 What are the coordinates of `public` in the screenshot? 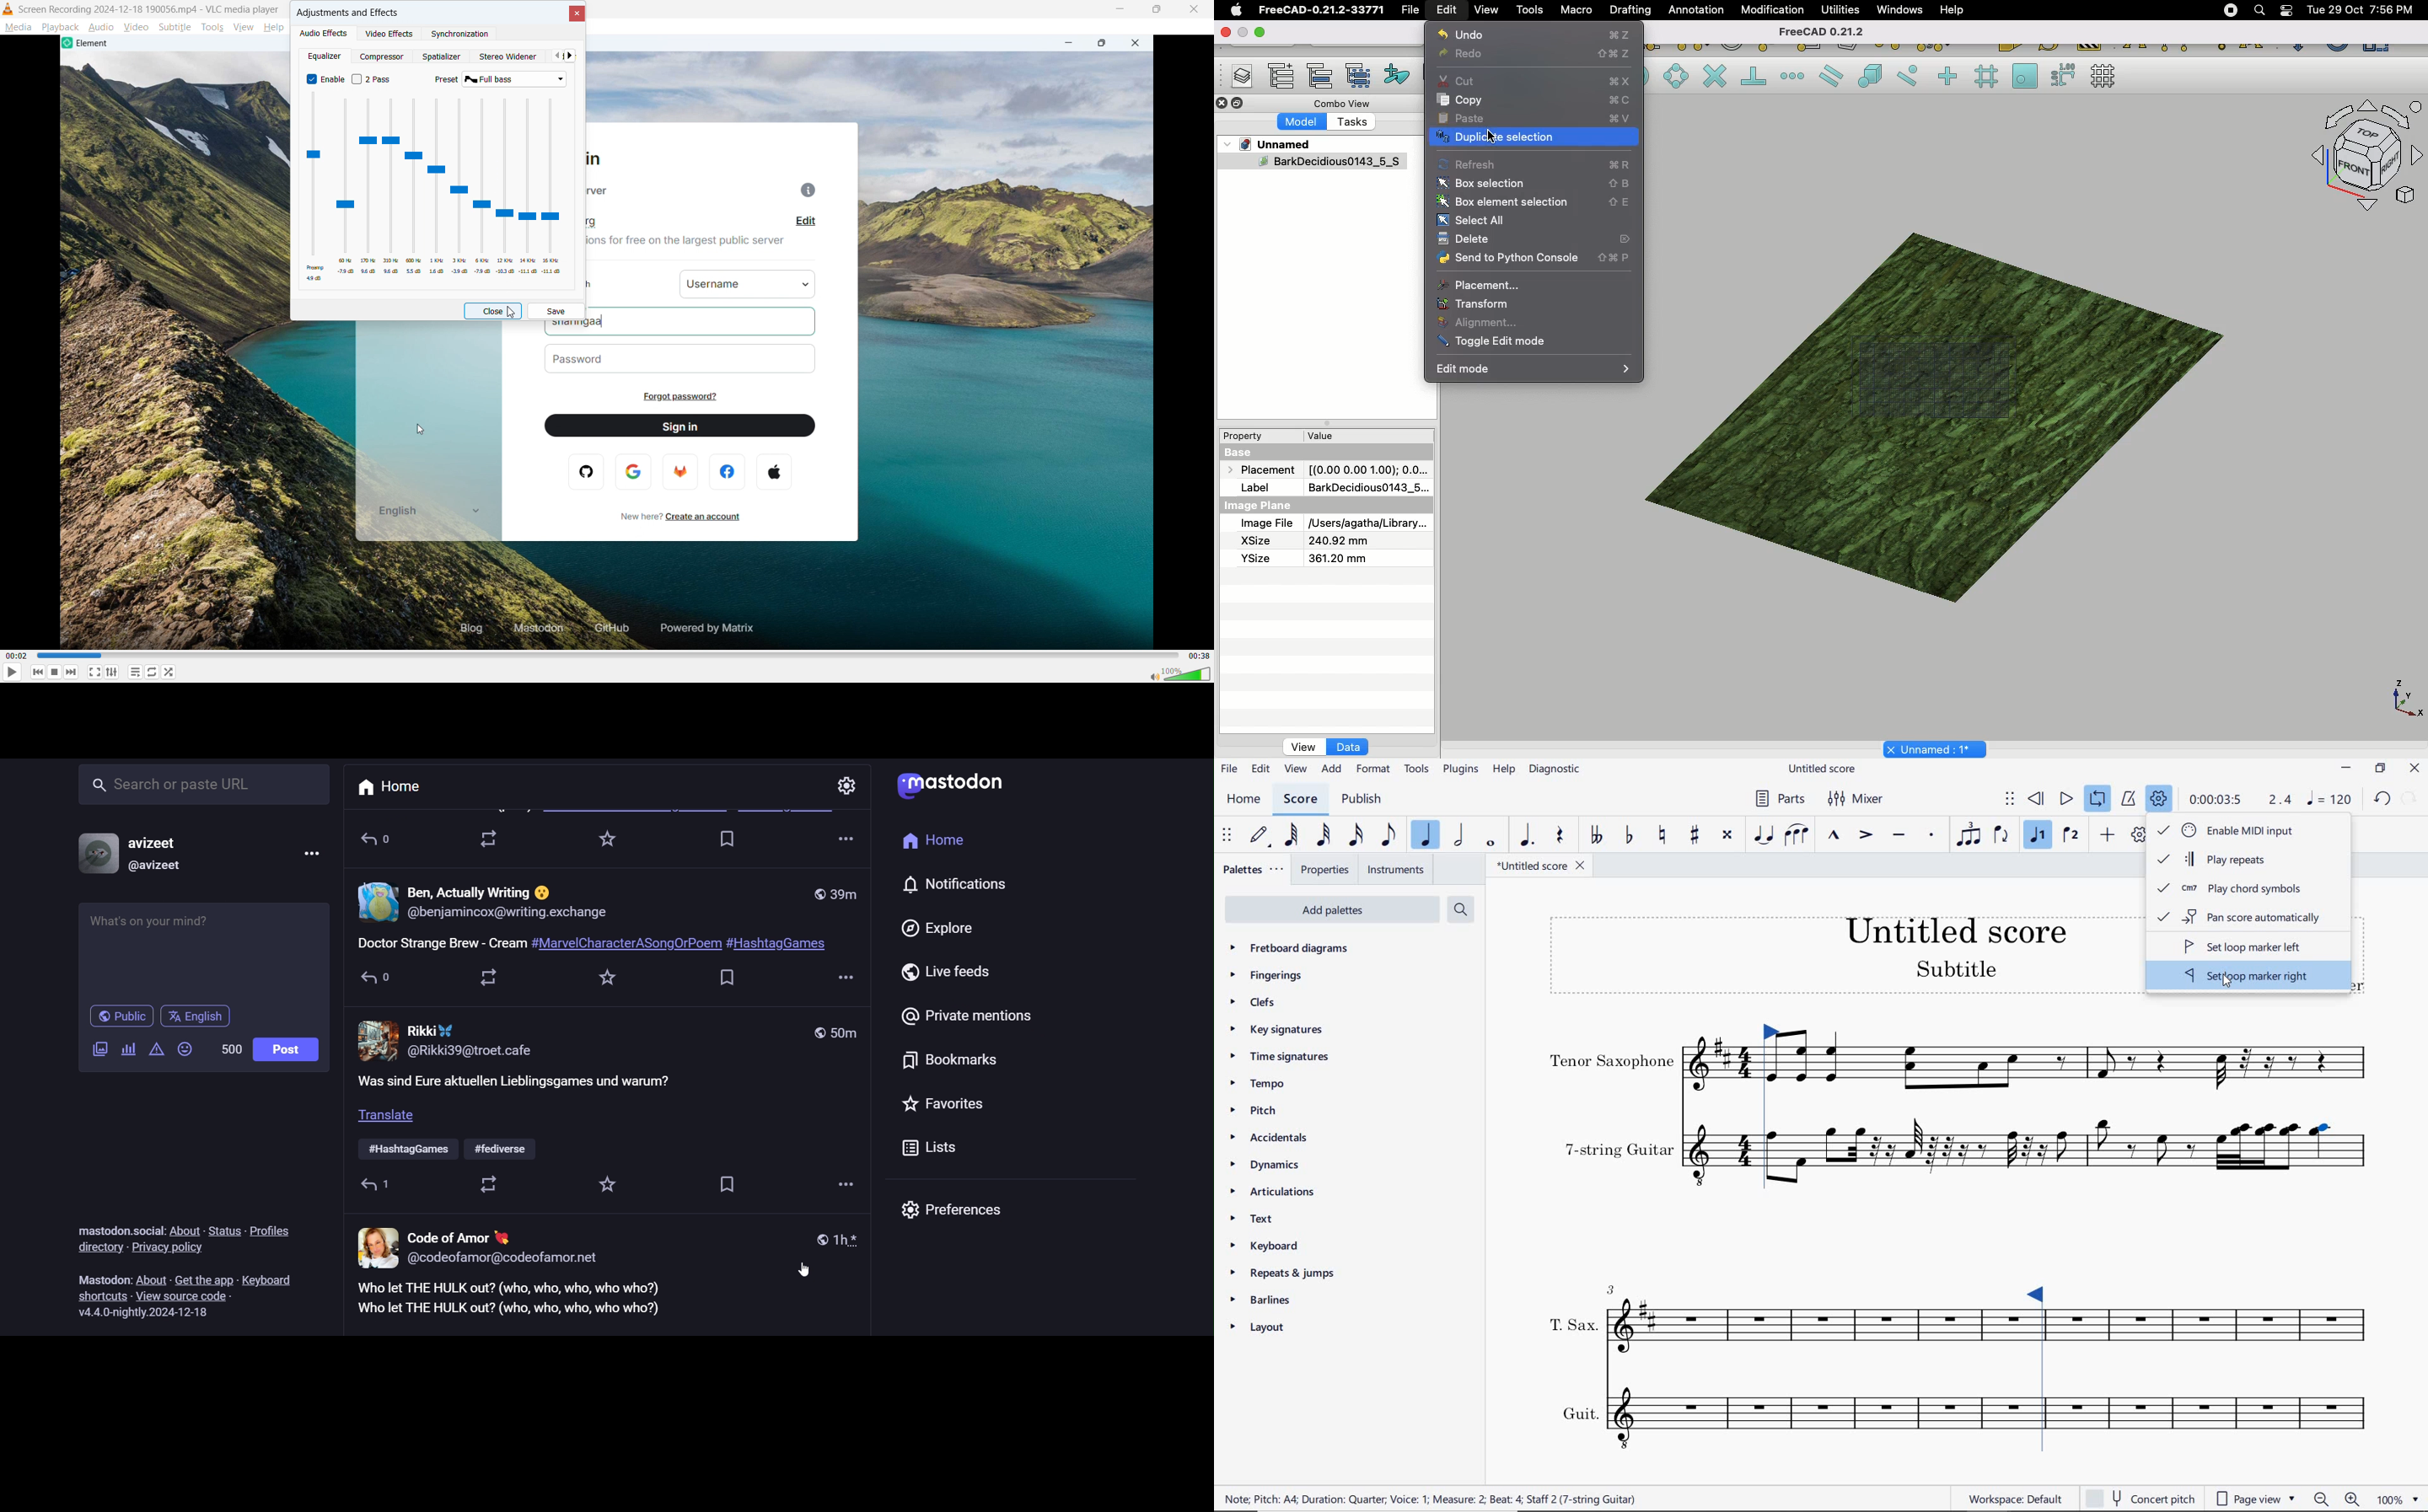 It's located at (122, 1017).